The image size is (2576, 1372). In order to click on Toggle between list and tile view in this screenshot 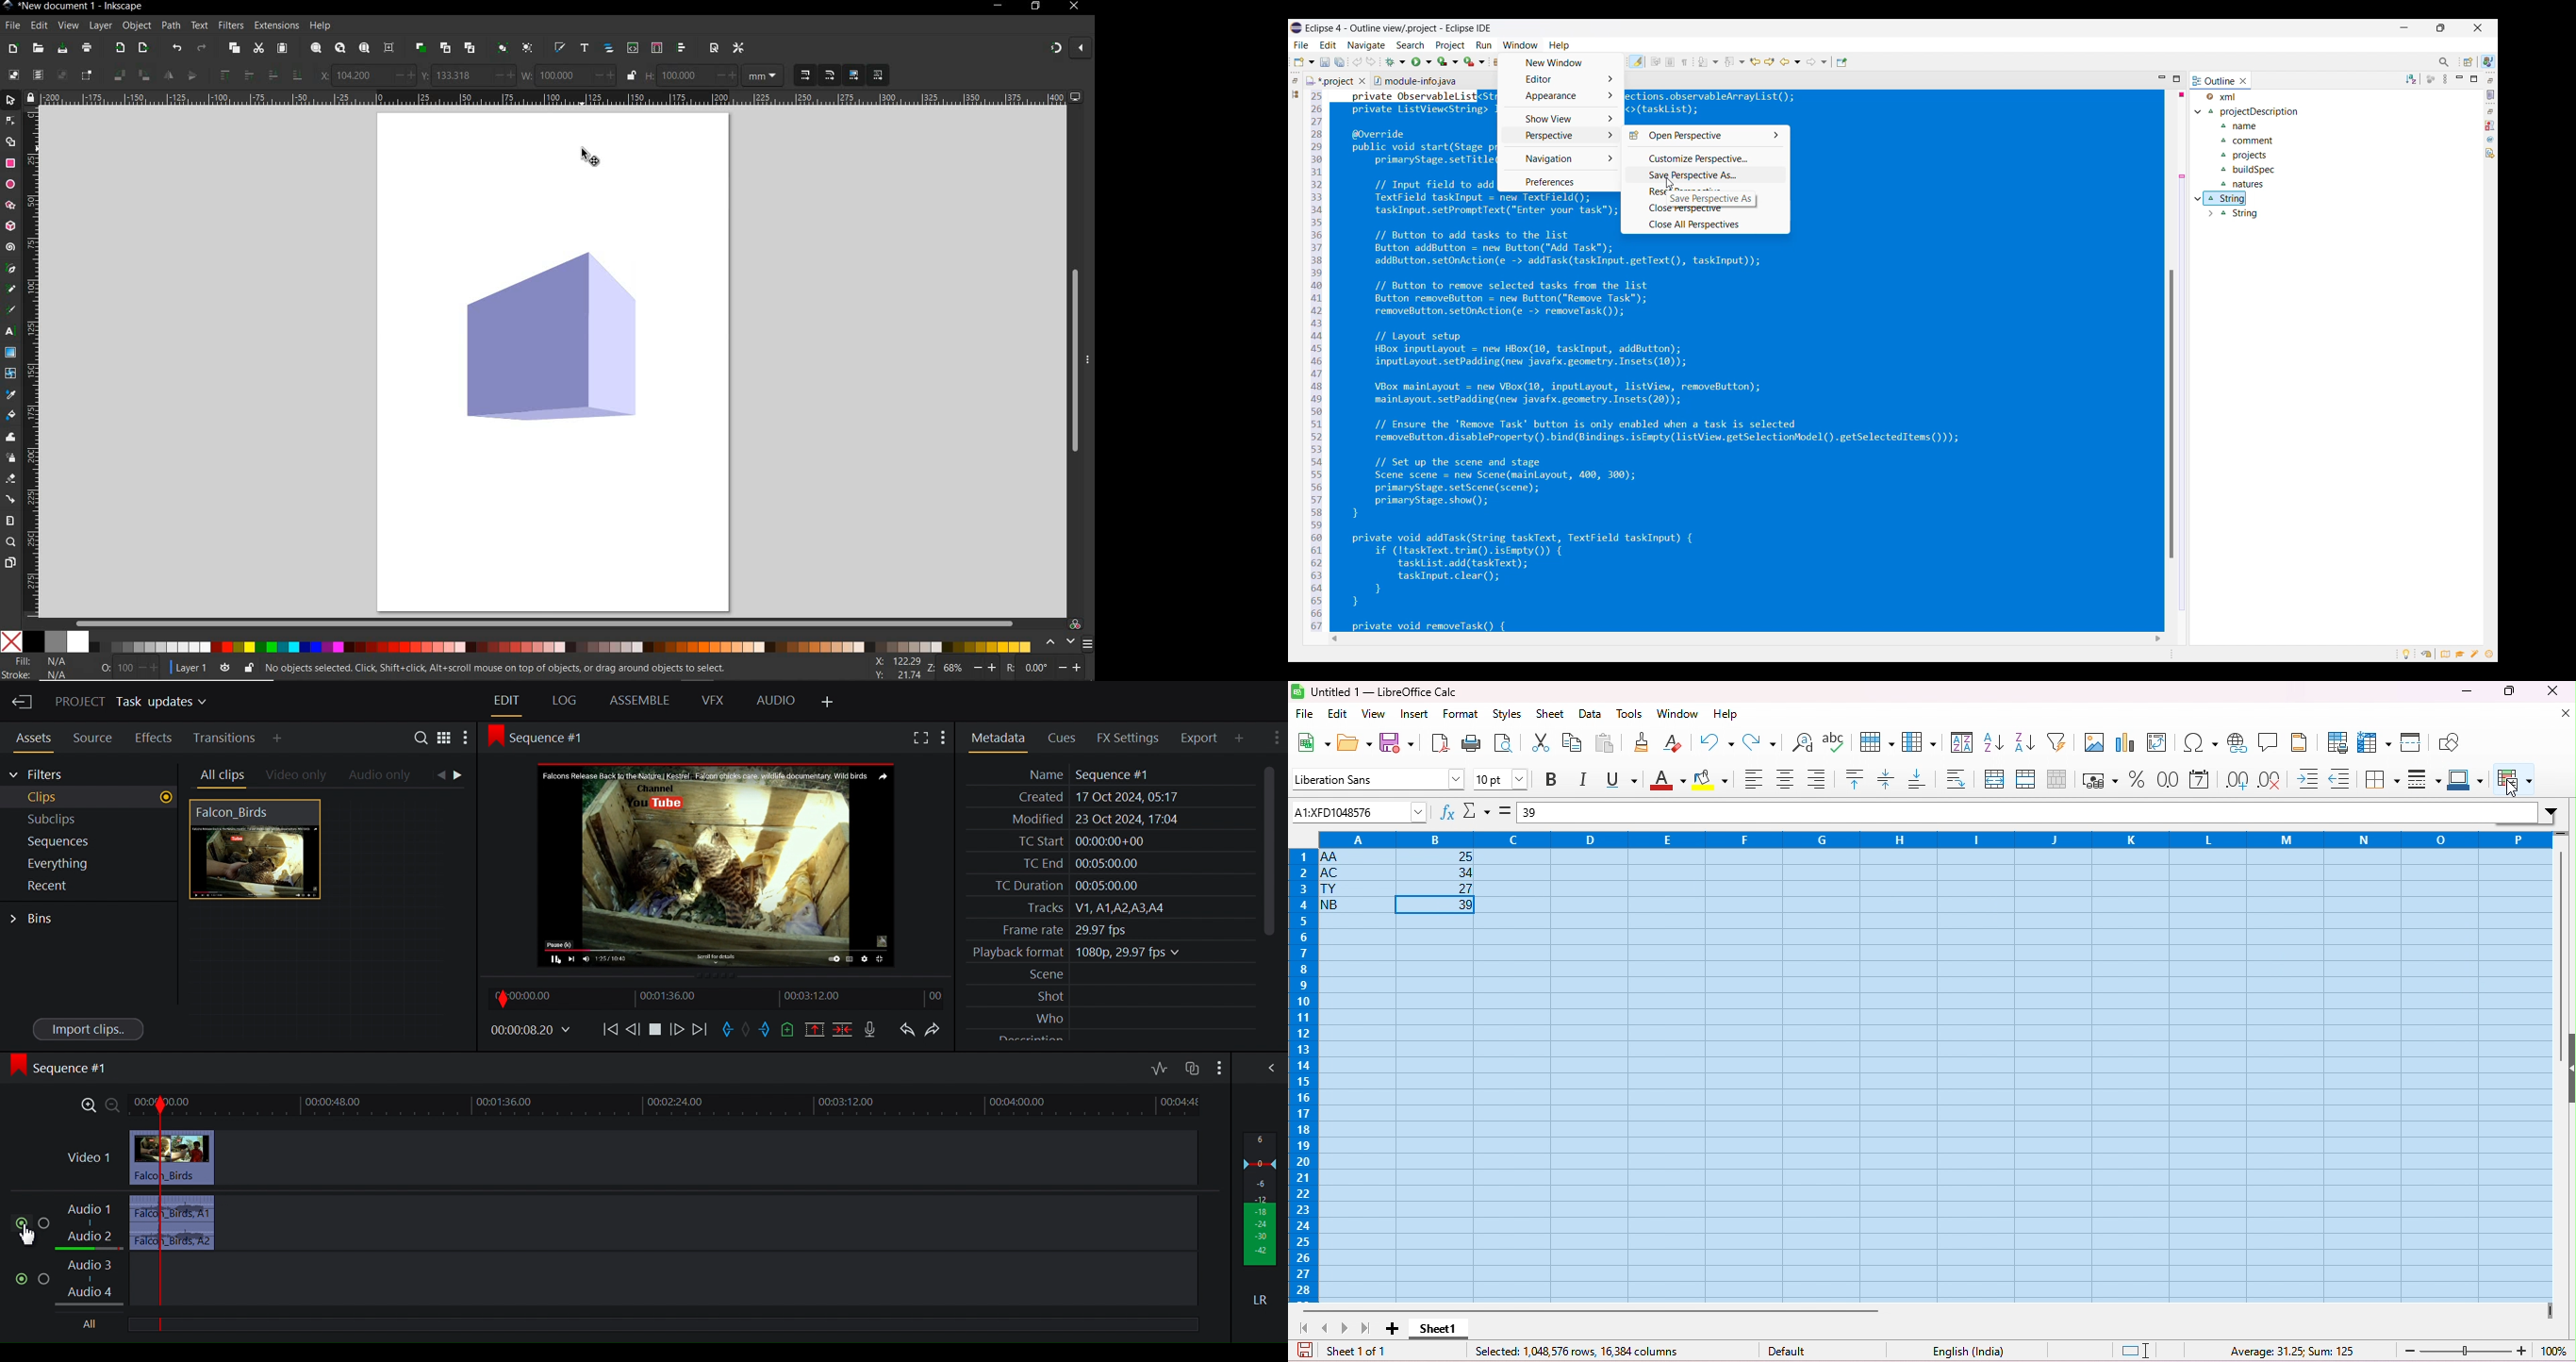, I will do `click(444, 740)`.